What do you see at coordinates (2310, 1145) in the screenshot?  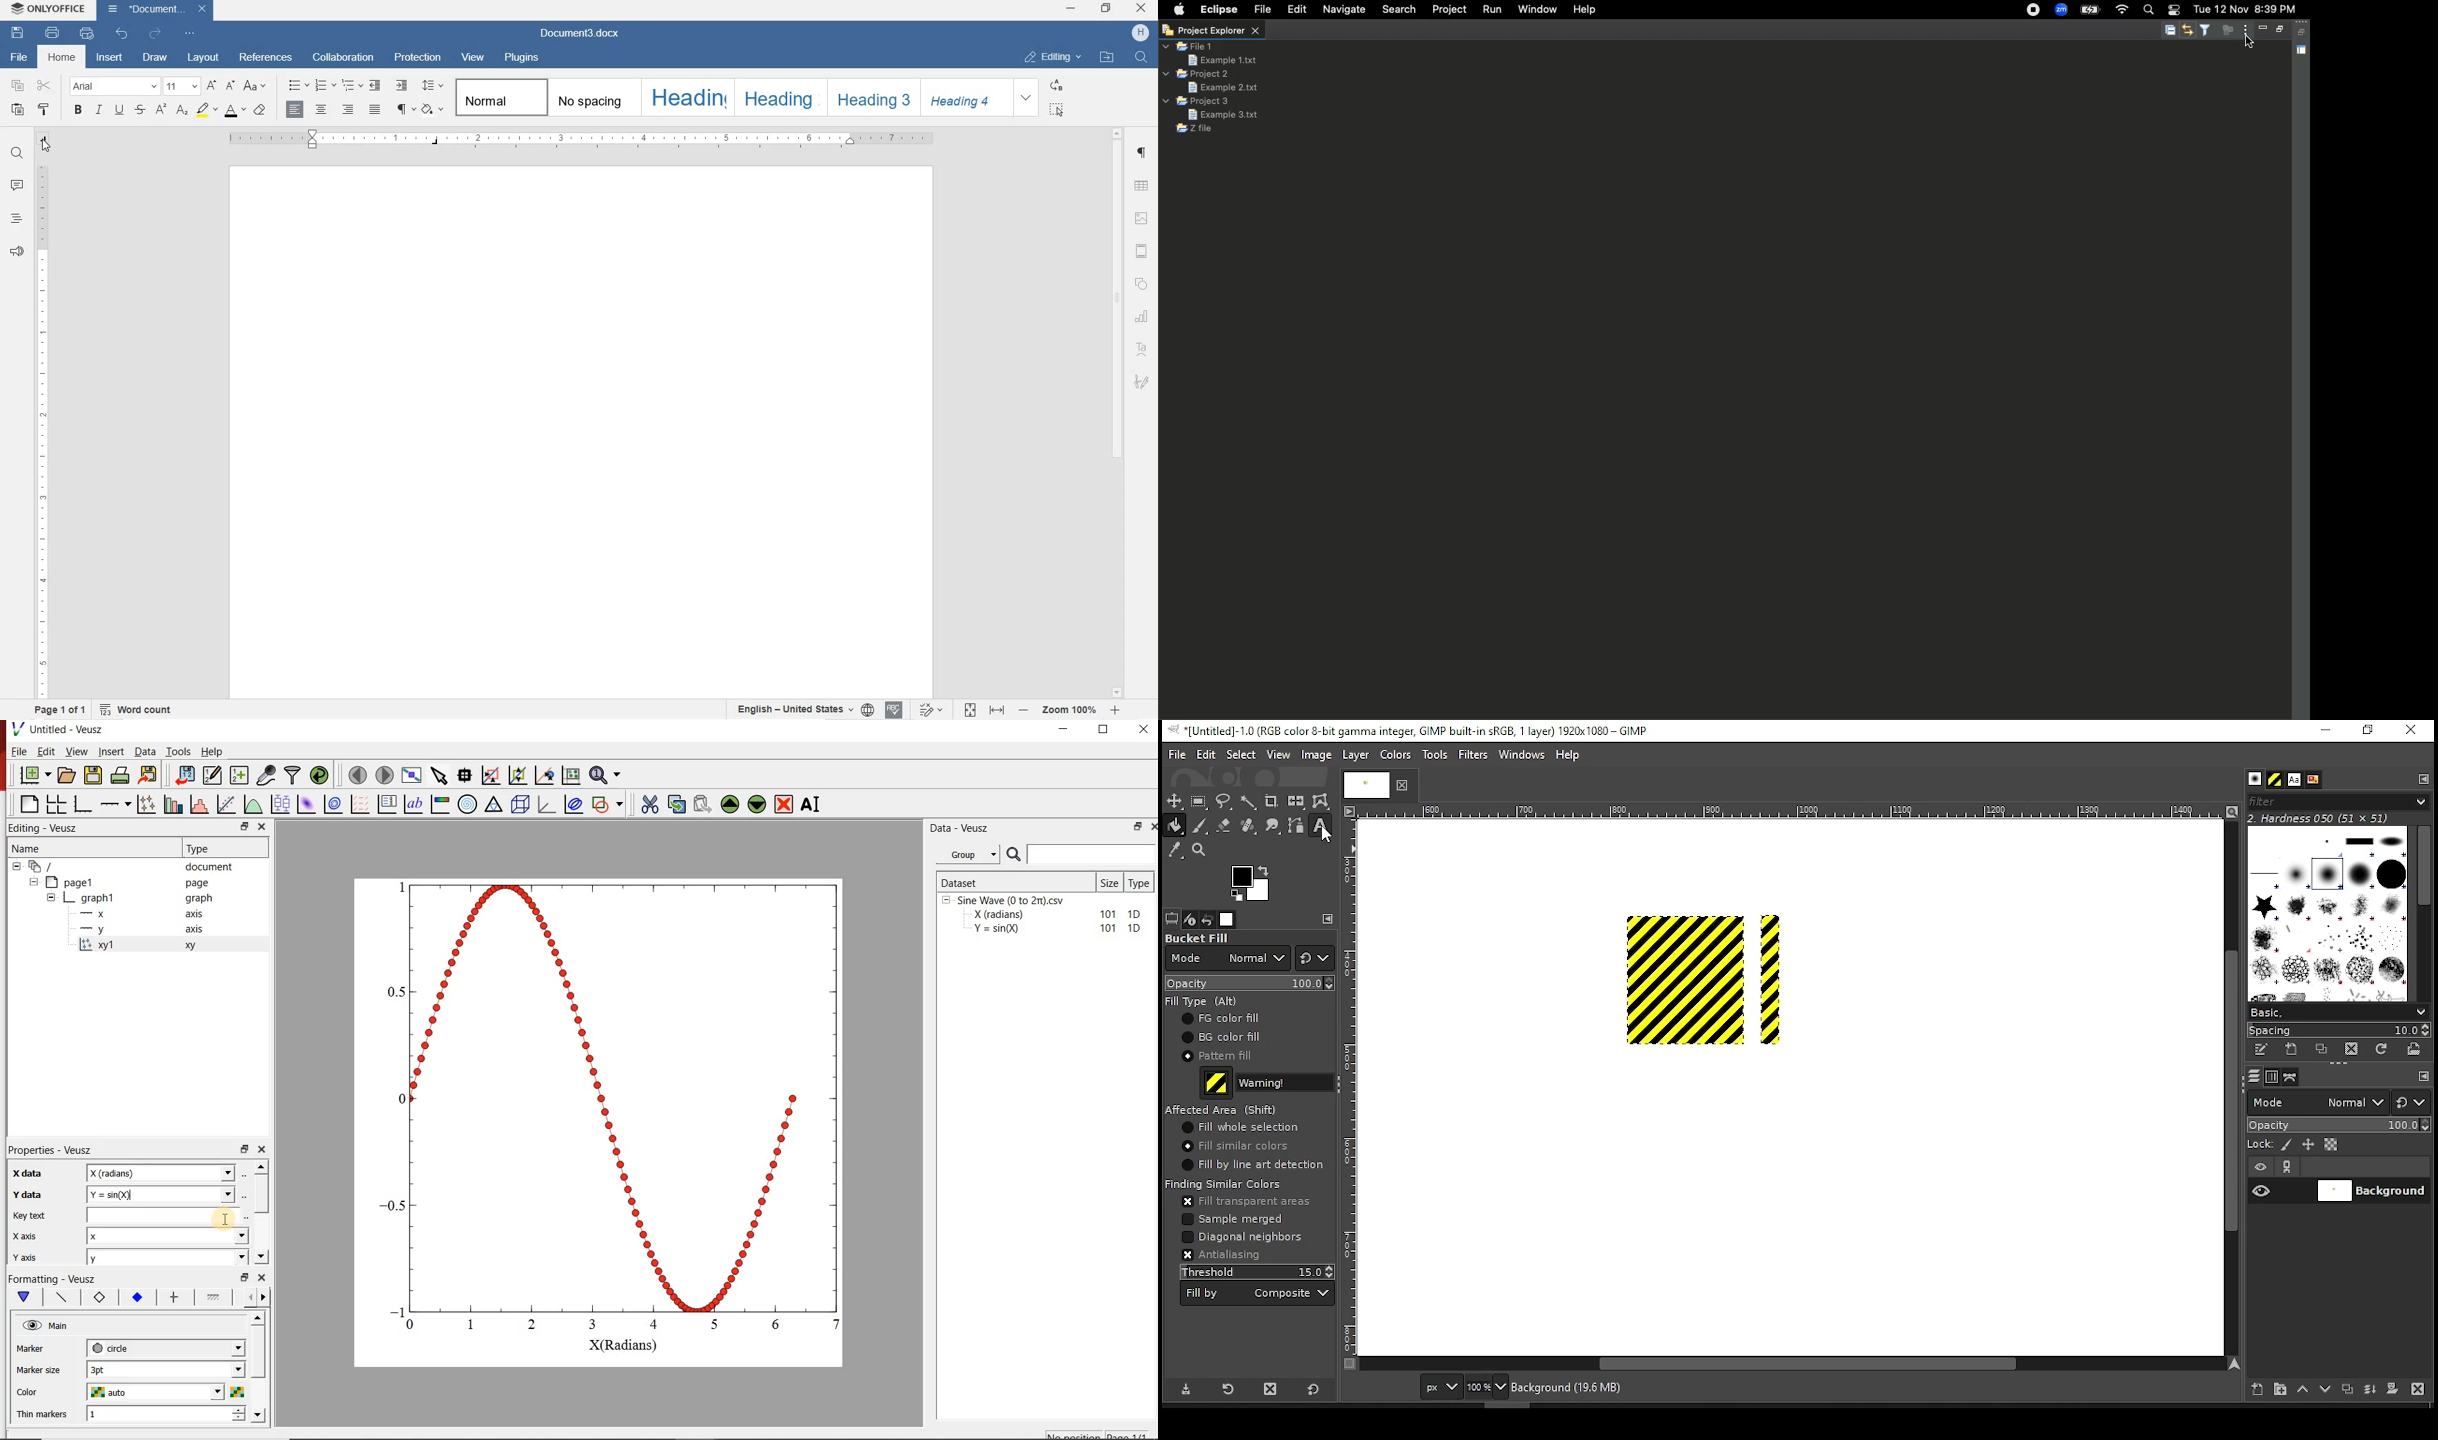 I see `lock size and positioning` at bounding box center [2310, 1145].